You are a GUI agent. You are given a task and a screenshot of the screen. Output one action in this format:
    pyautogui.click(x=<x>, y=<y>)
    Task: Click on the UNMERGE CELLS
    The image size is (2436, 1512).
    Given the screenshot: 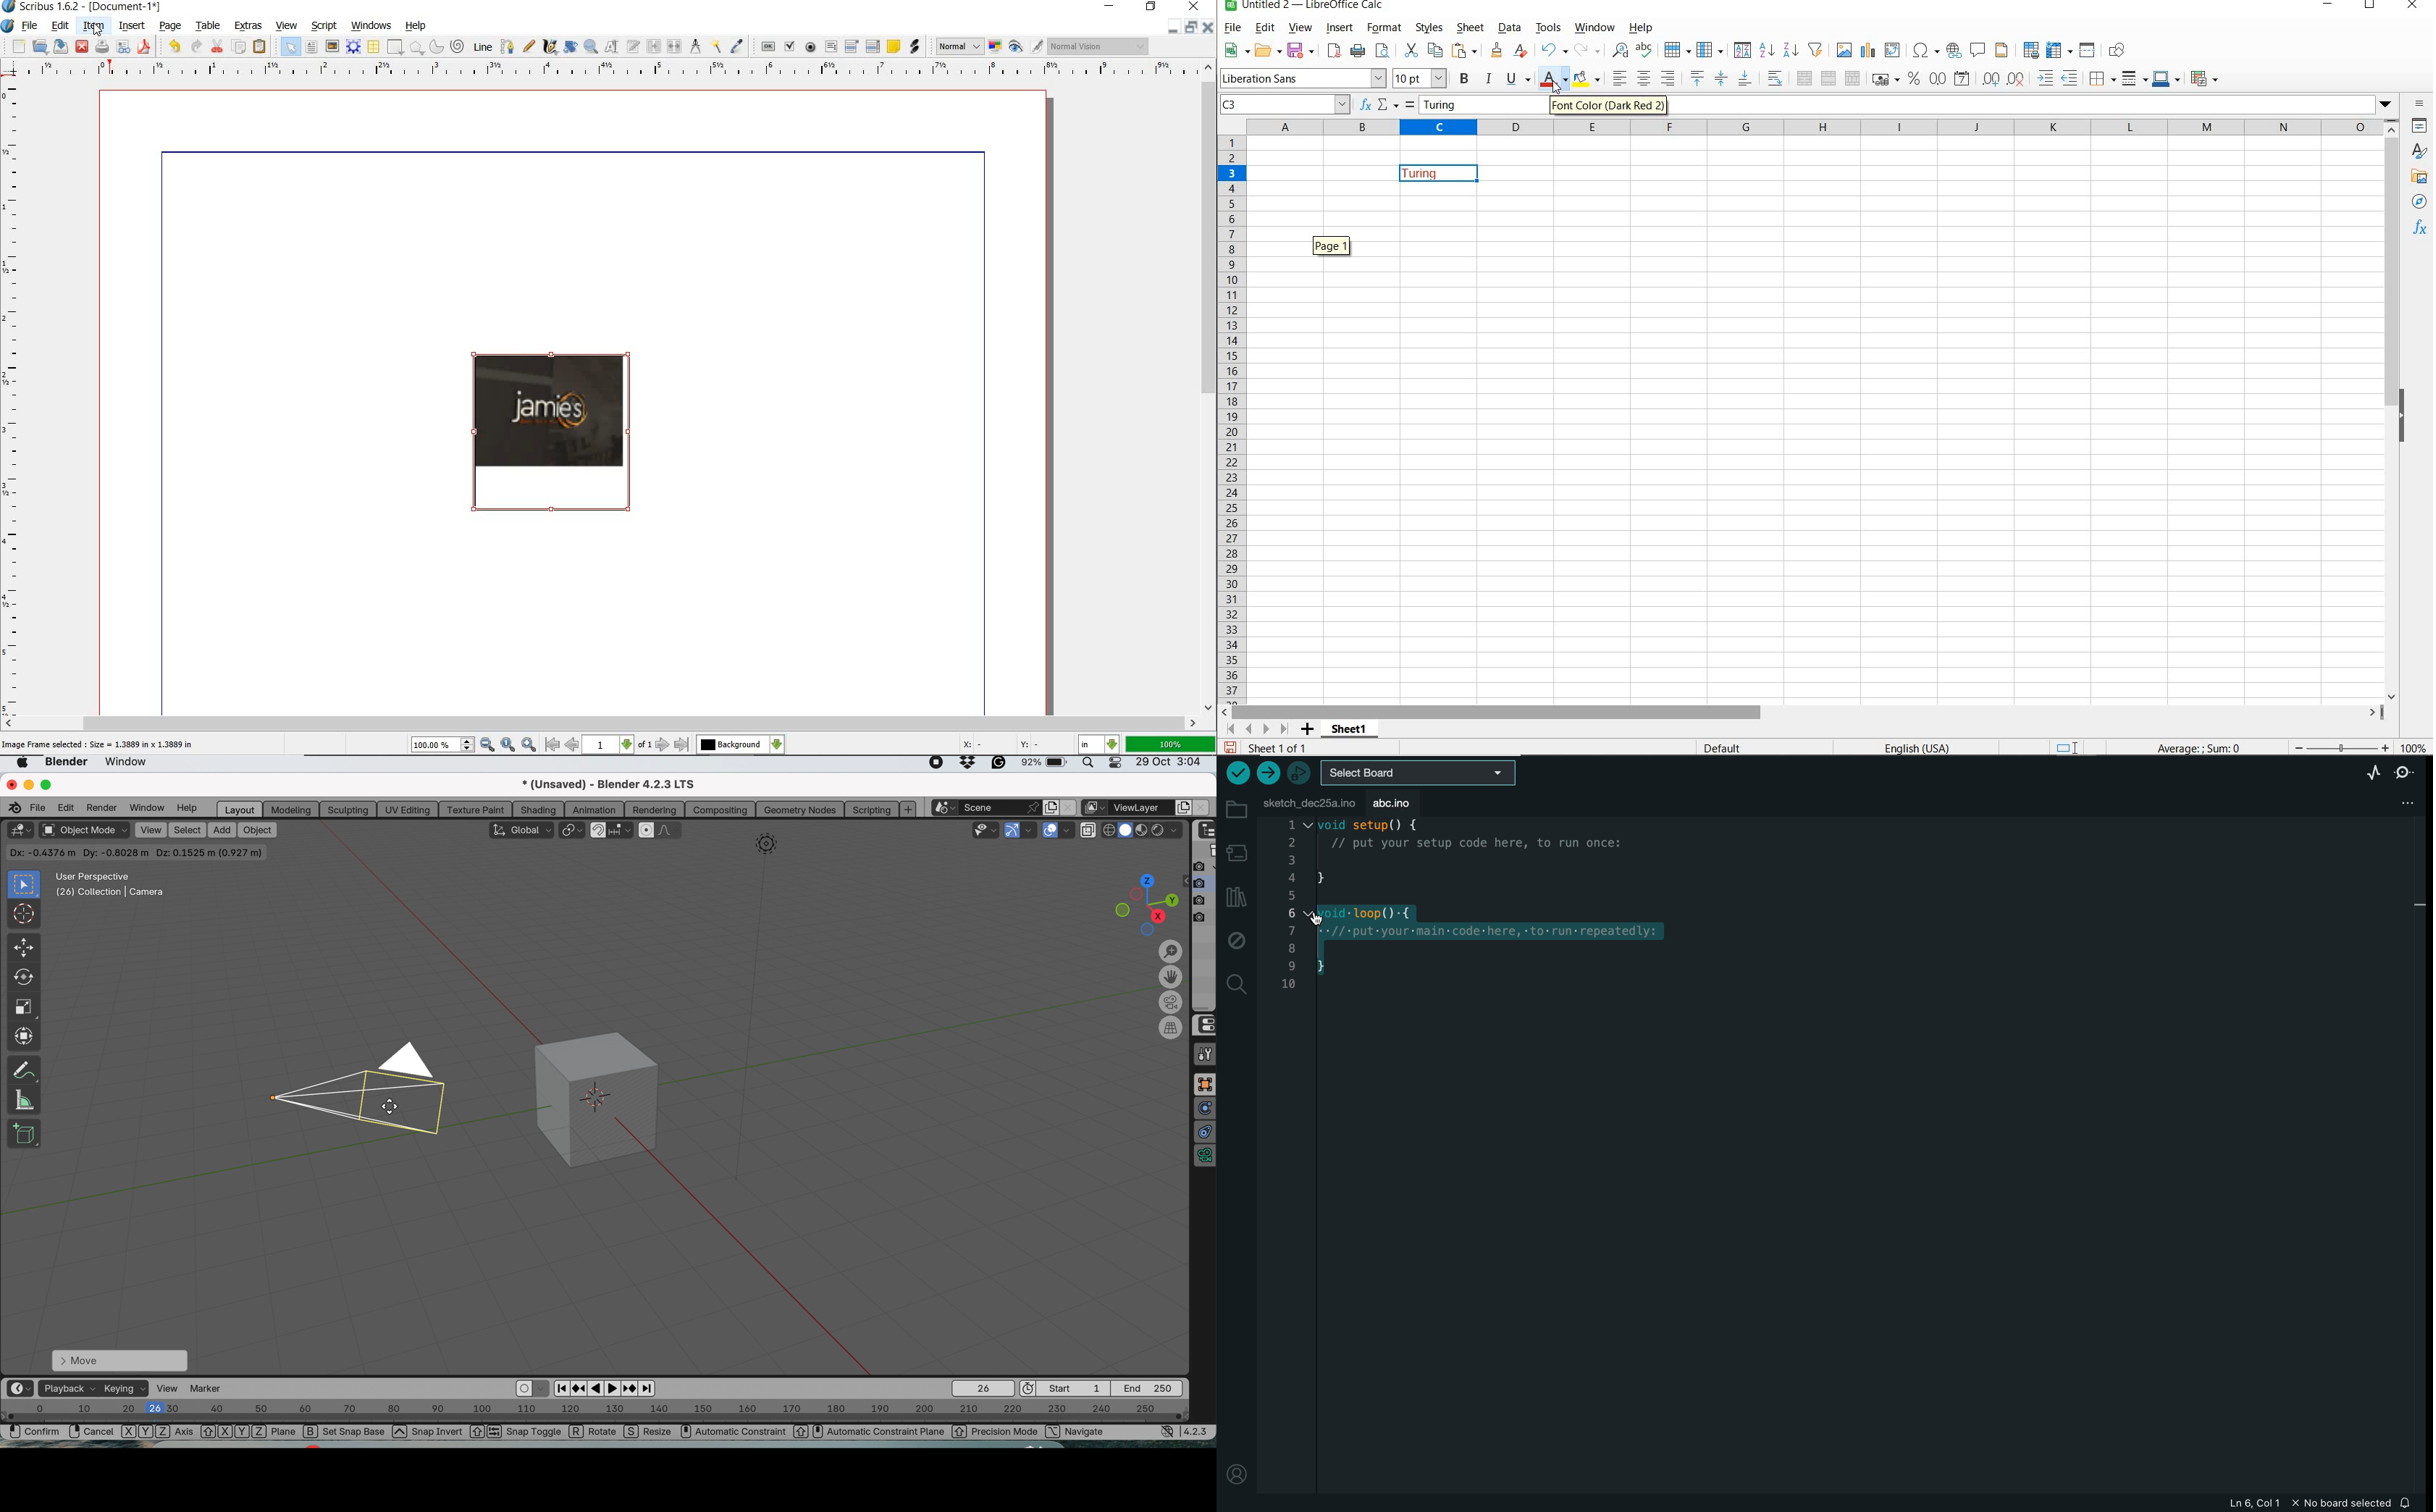 What is the action you would take?
    pyautogui.click(x=1853, y=77)
    